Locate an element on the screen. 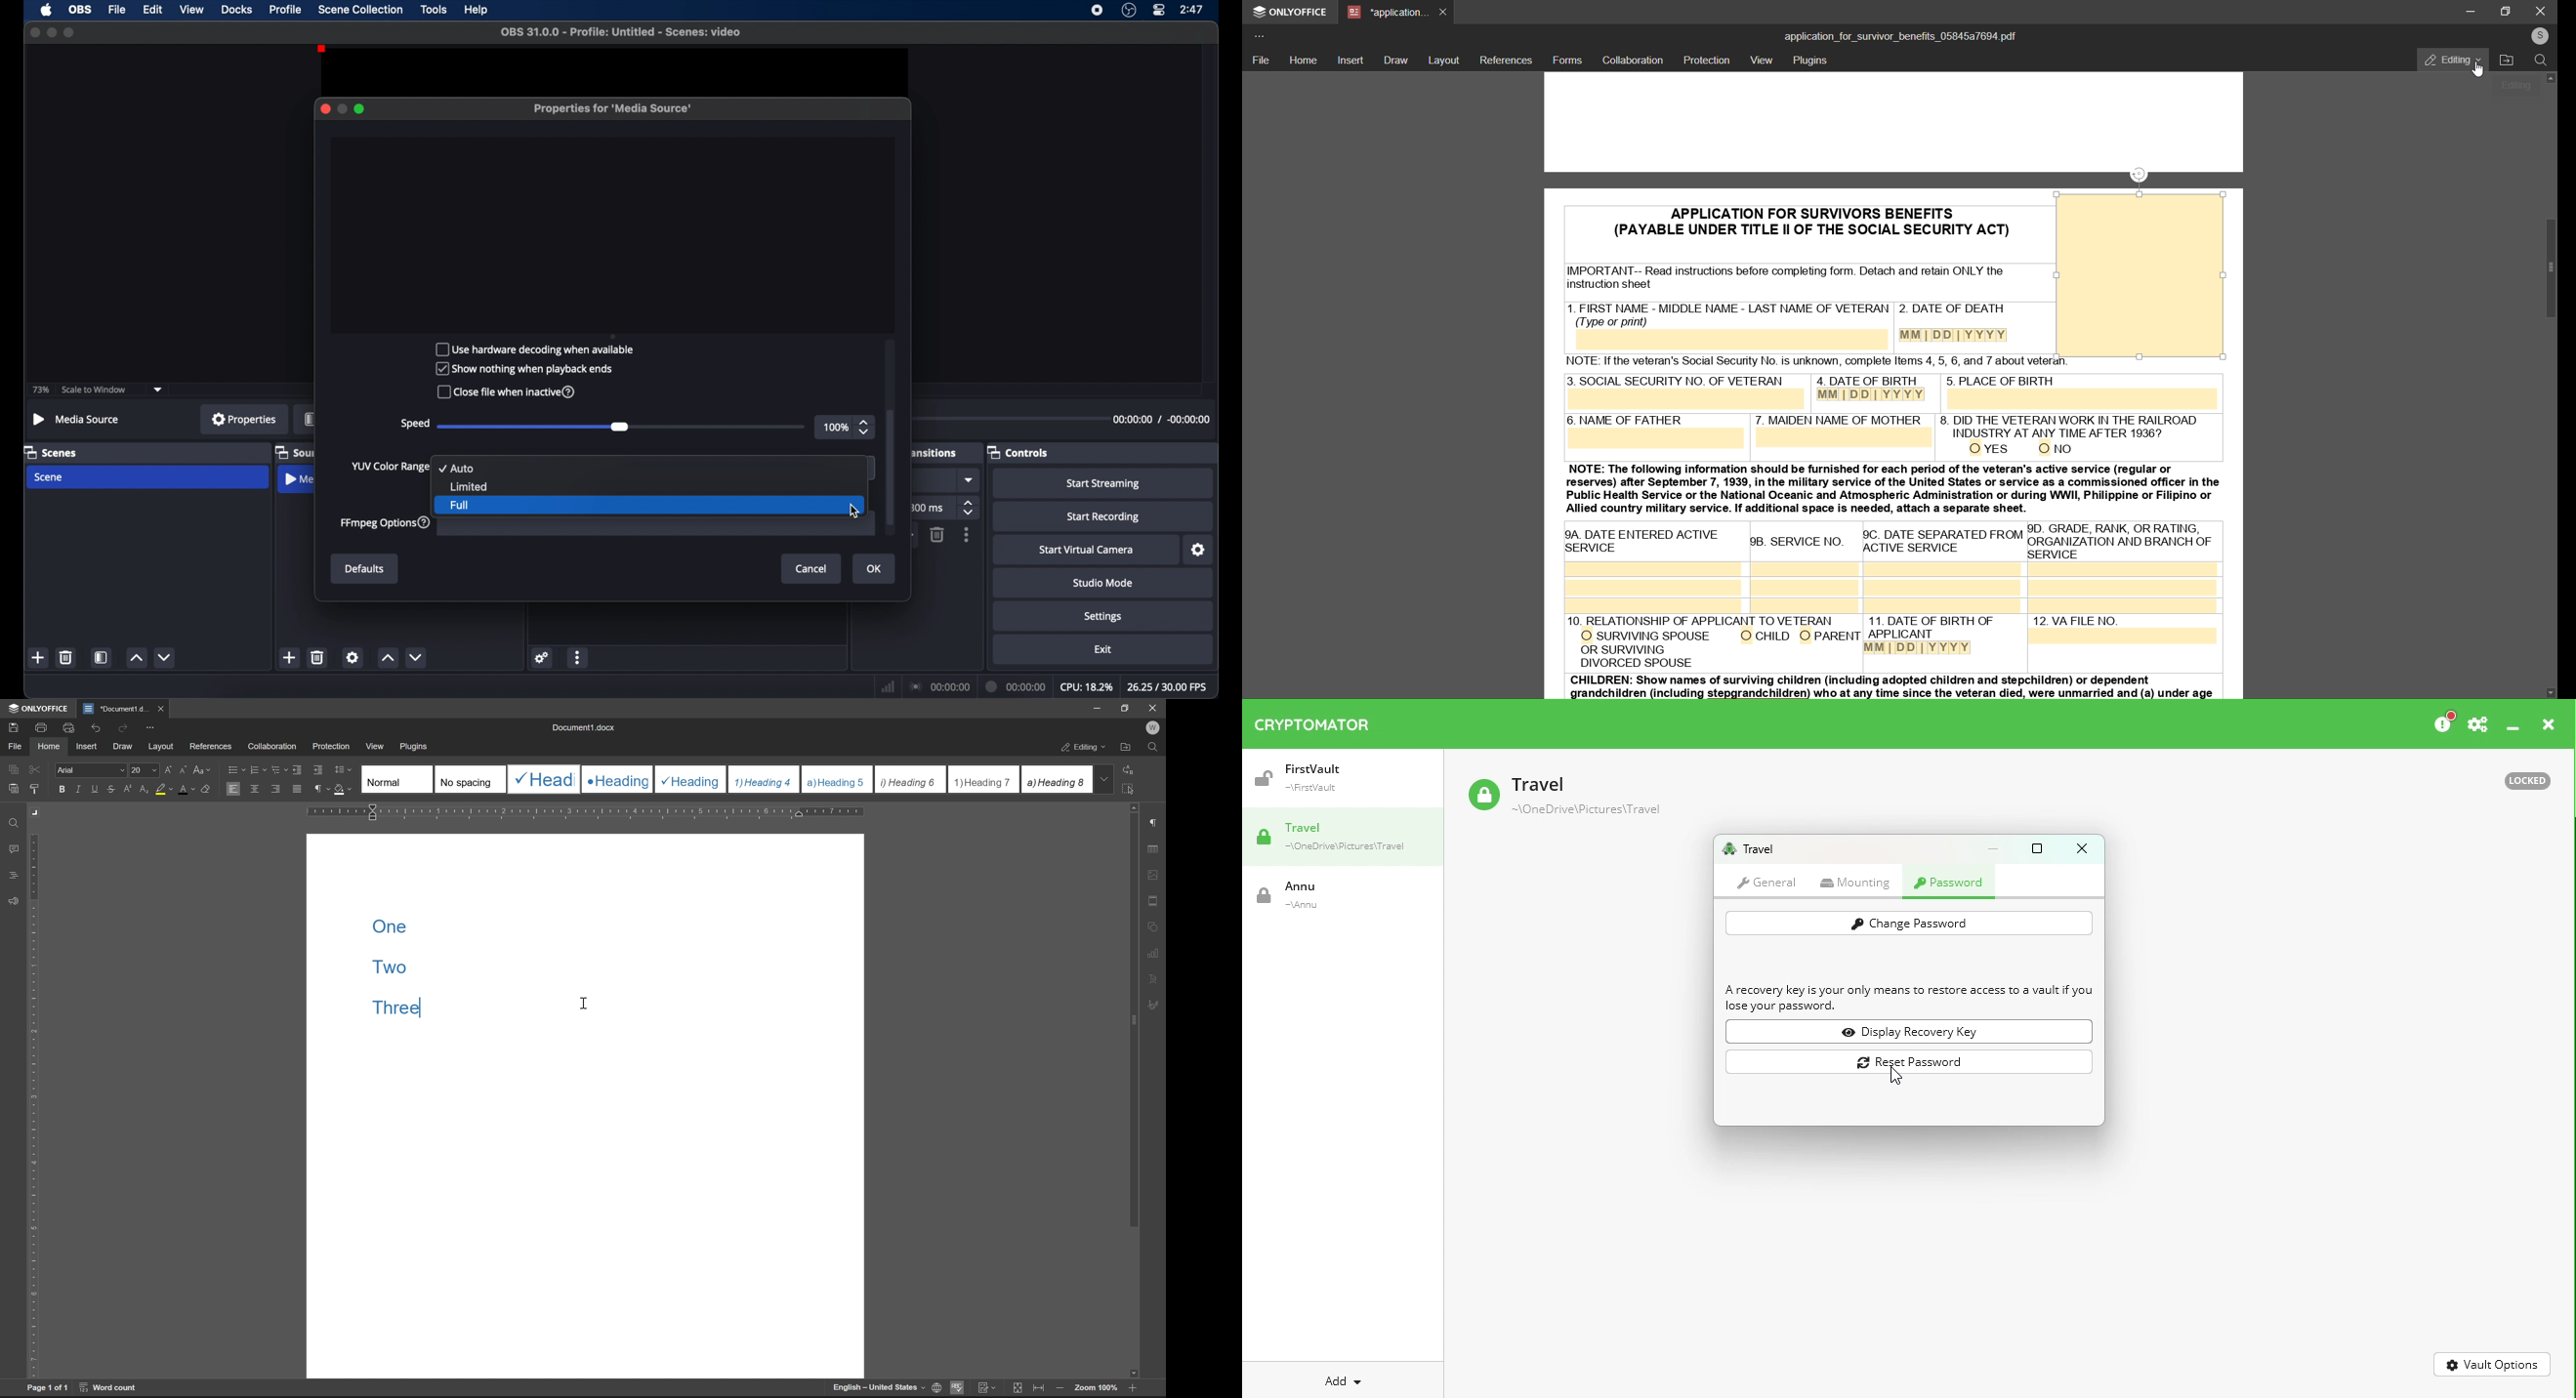 The width and height of the screenshot is (2576, 1400). properties is located at coordinates (245, 419).